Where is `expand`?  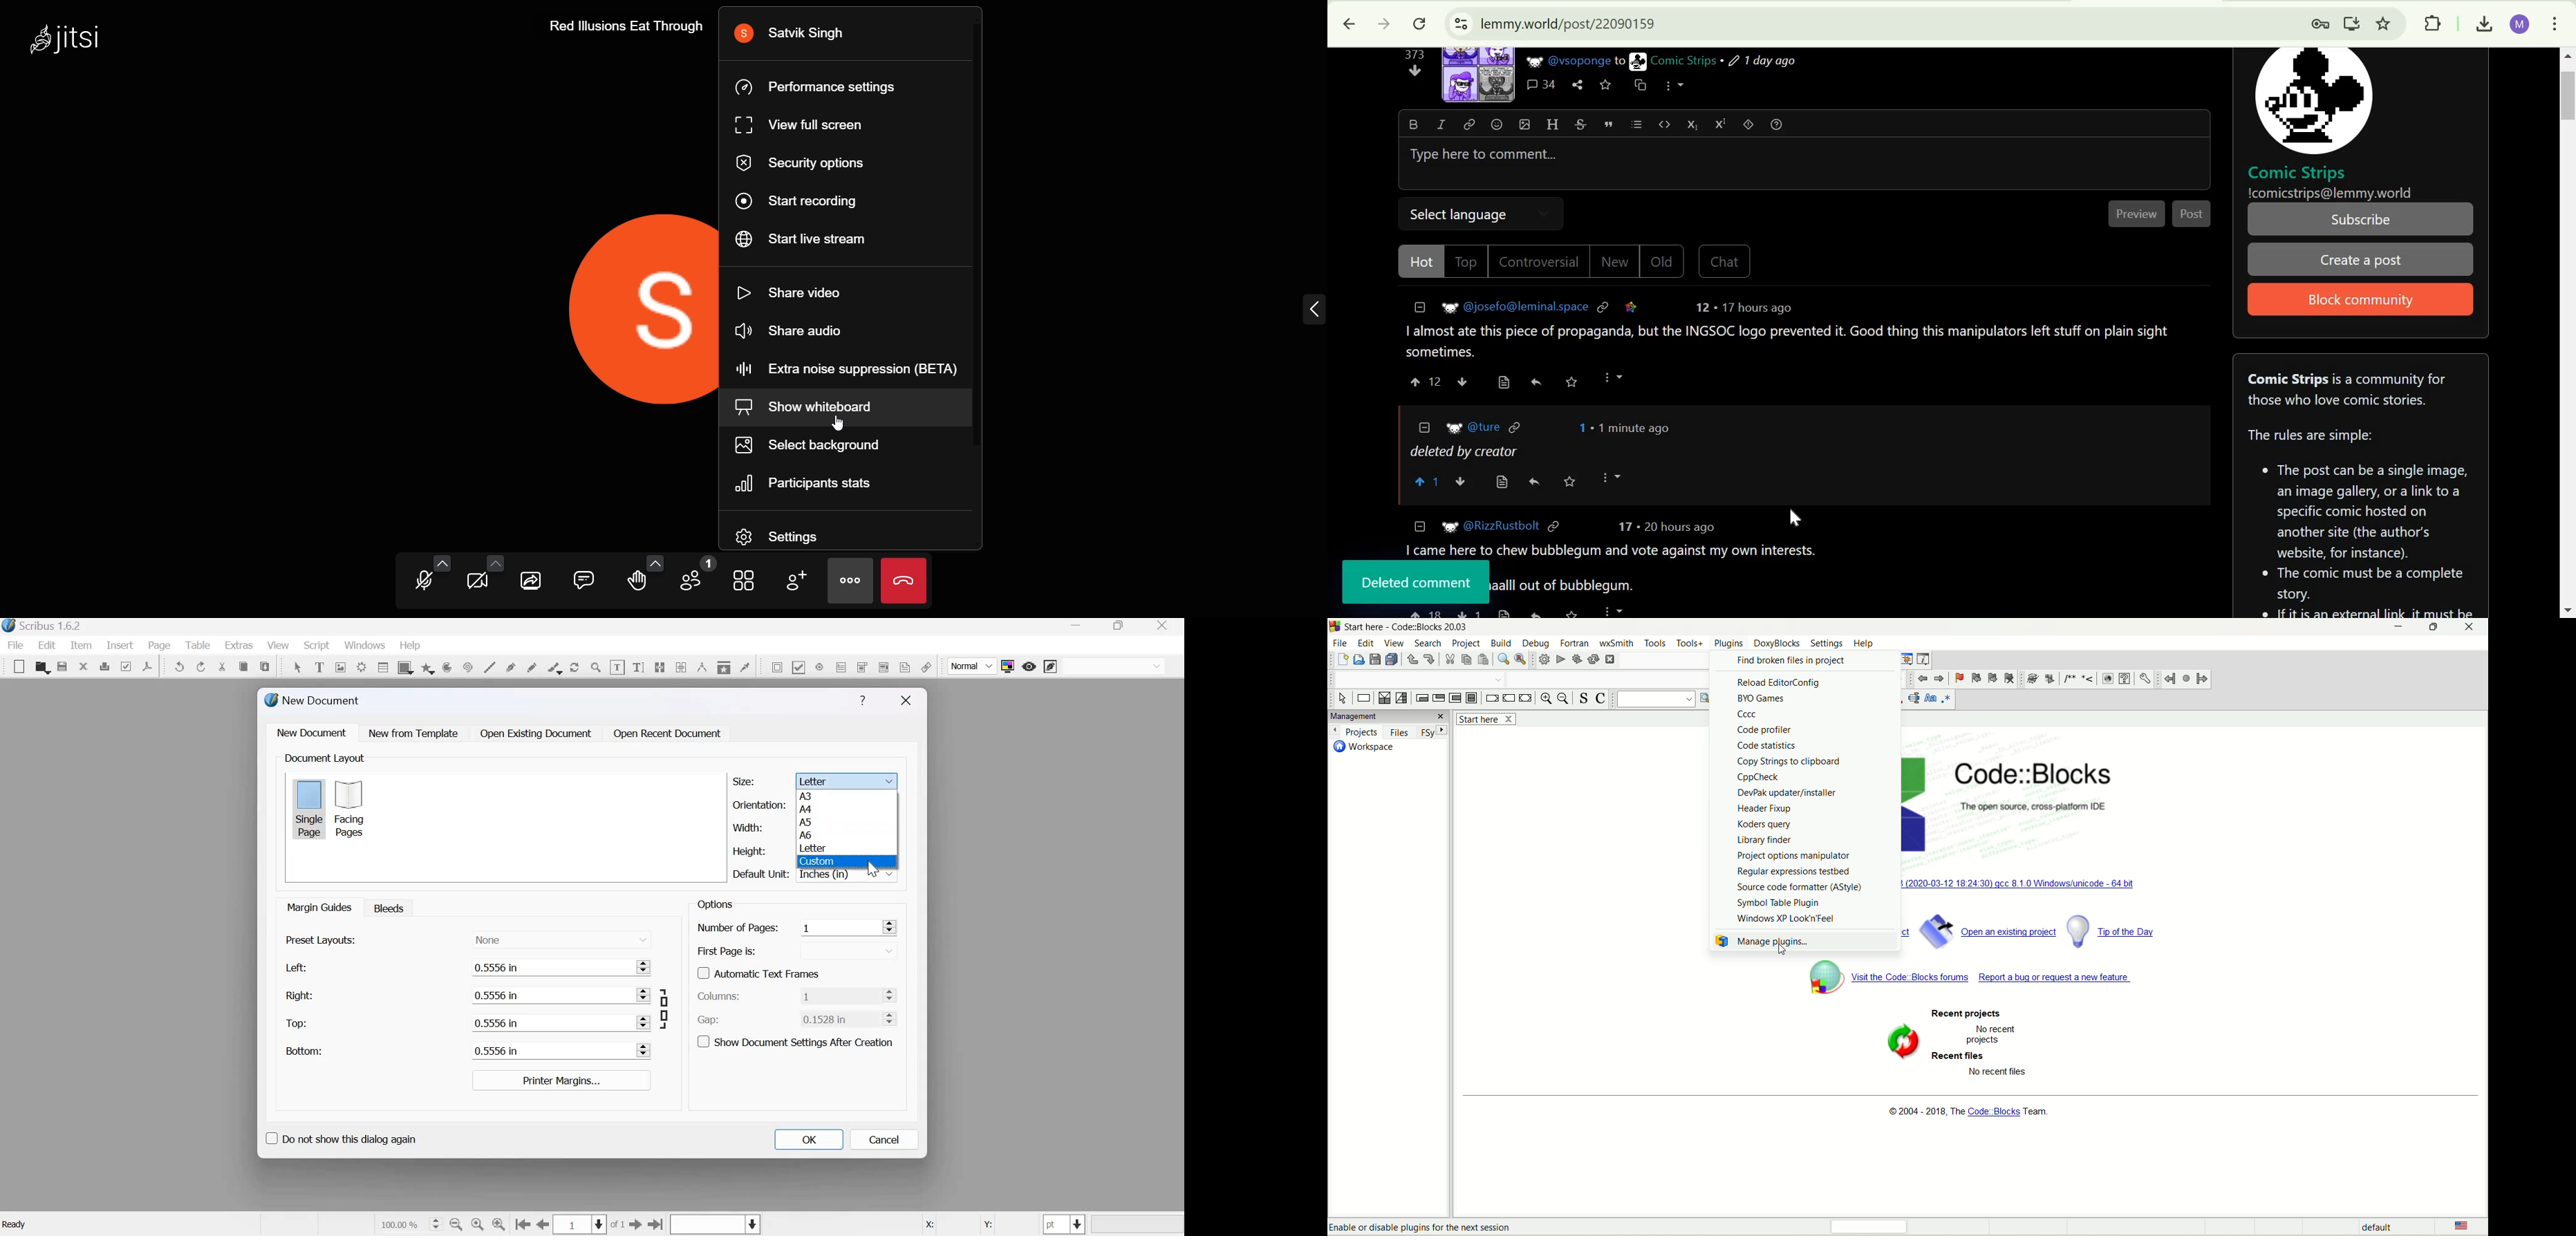
expand is located at coordinates (1310, 311).